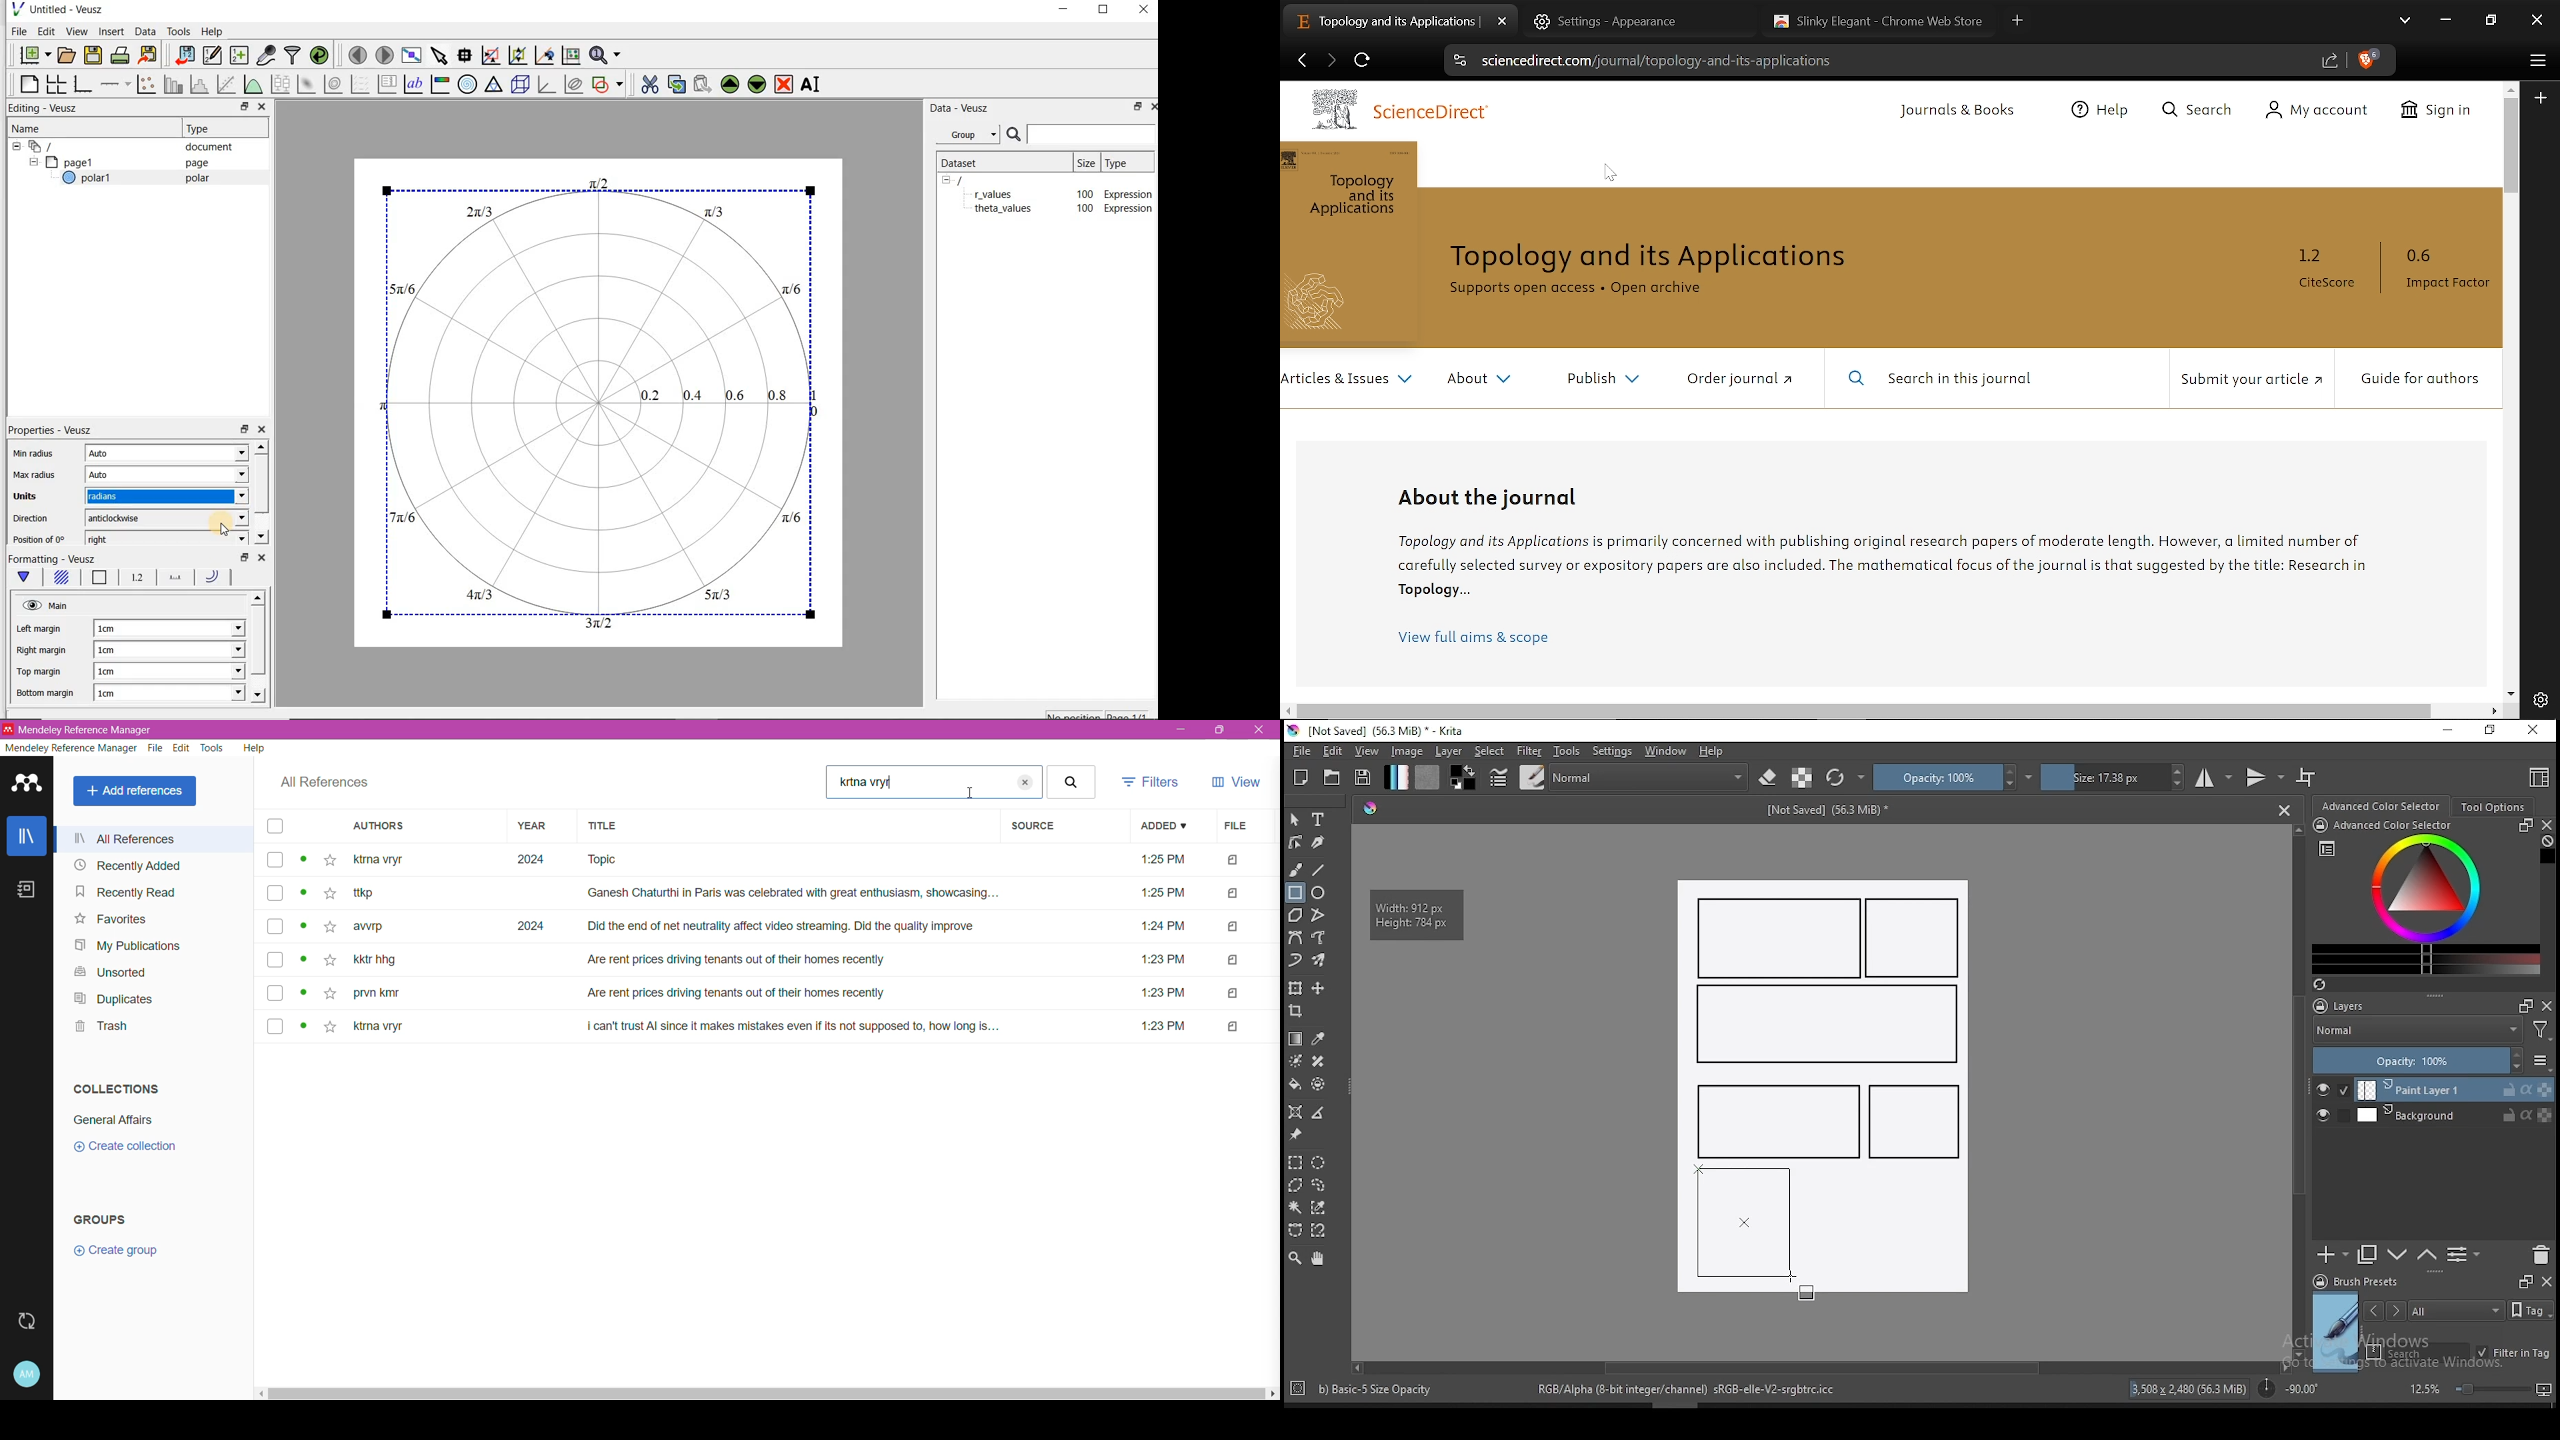 The width and height of the screenshot is (2576, 1456). Describe the element at coordinates (1295, 893) in the screenshot. I see `rectangle tool` at that location.